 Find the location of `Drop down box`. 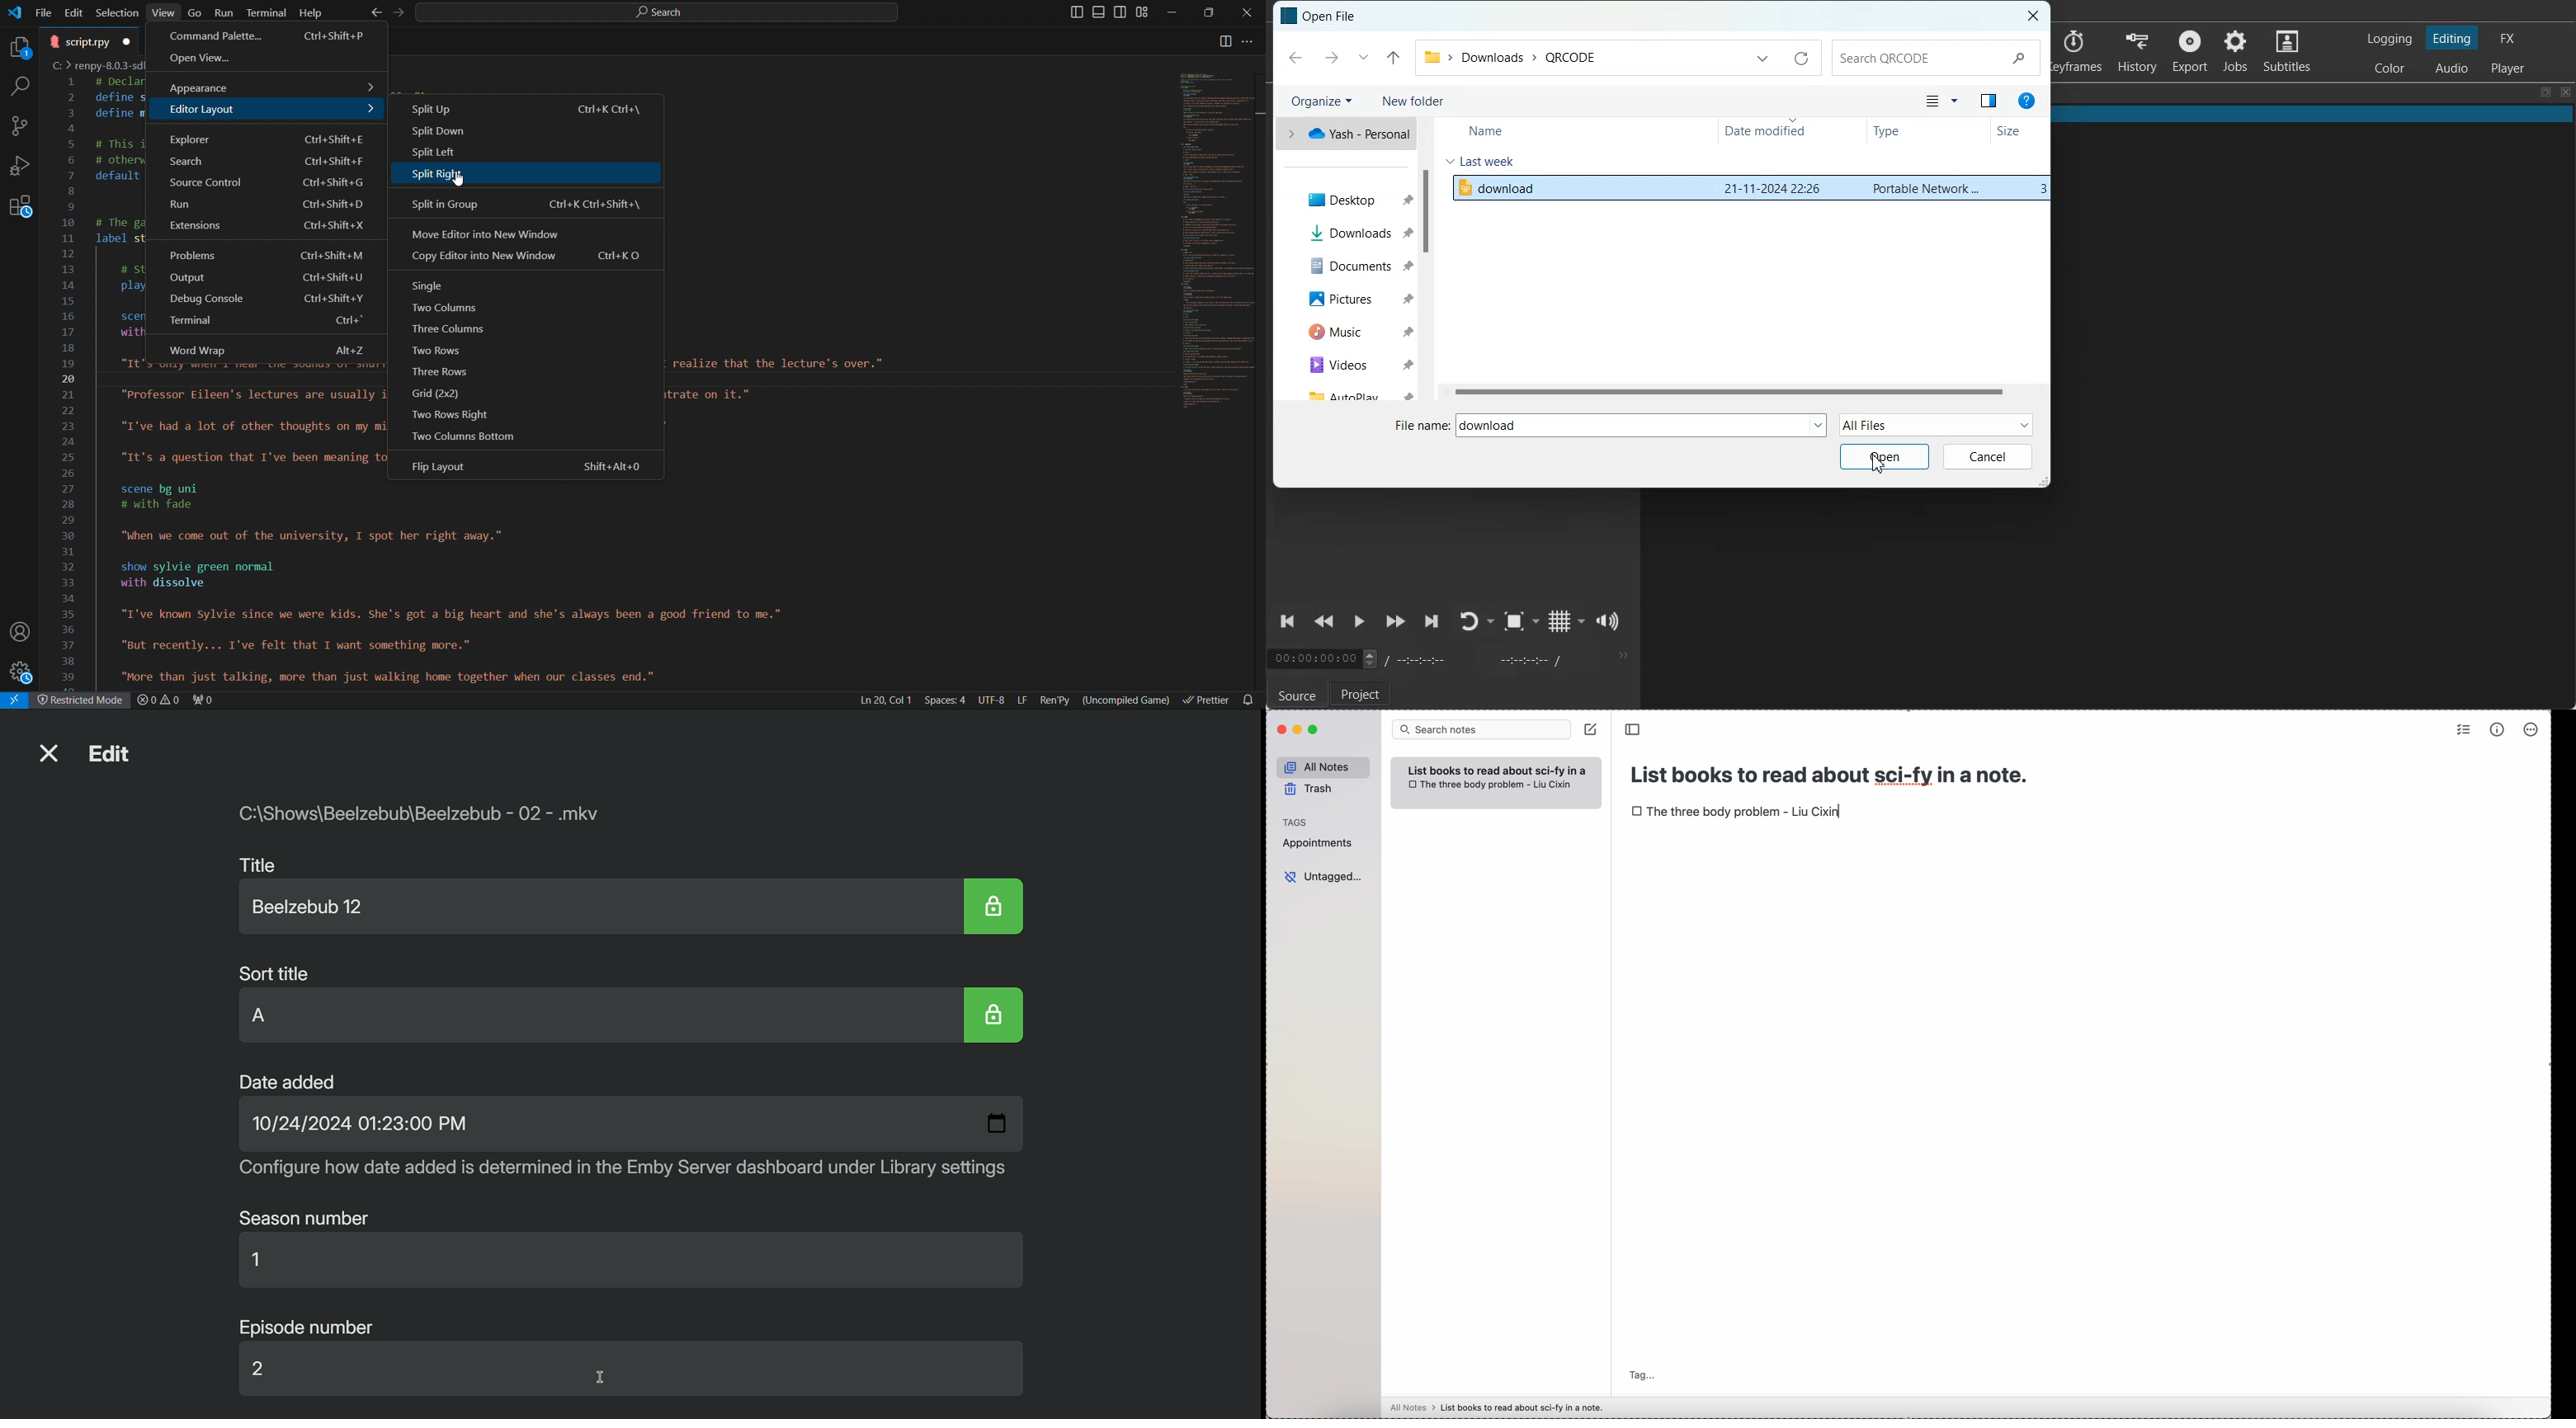

Drop down box is located at coordinates (1536, 621).